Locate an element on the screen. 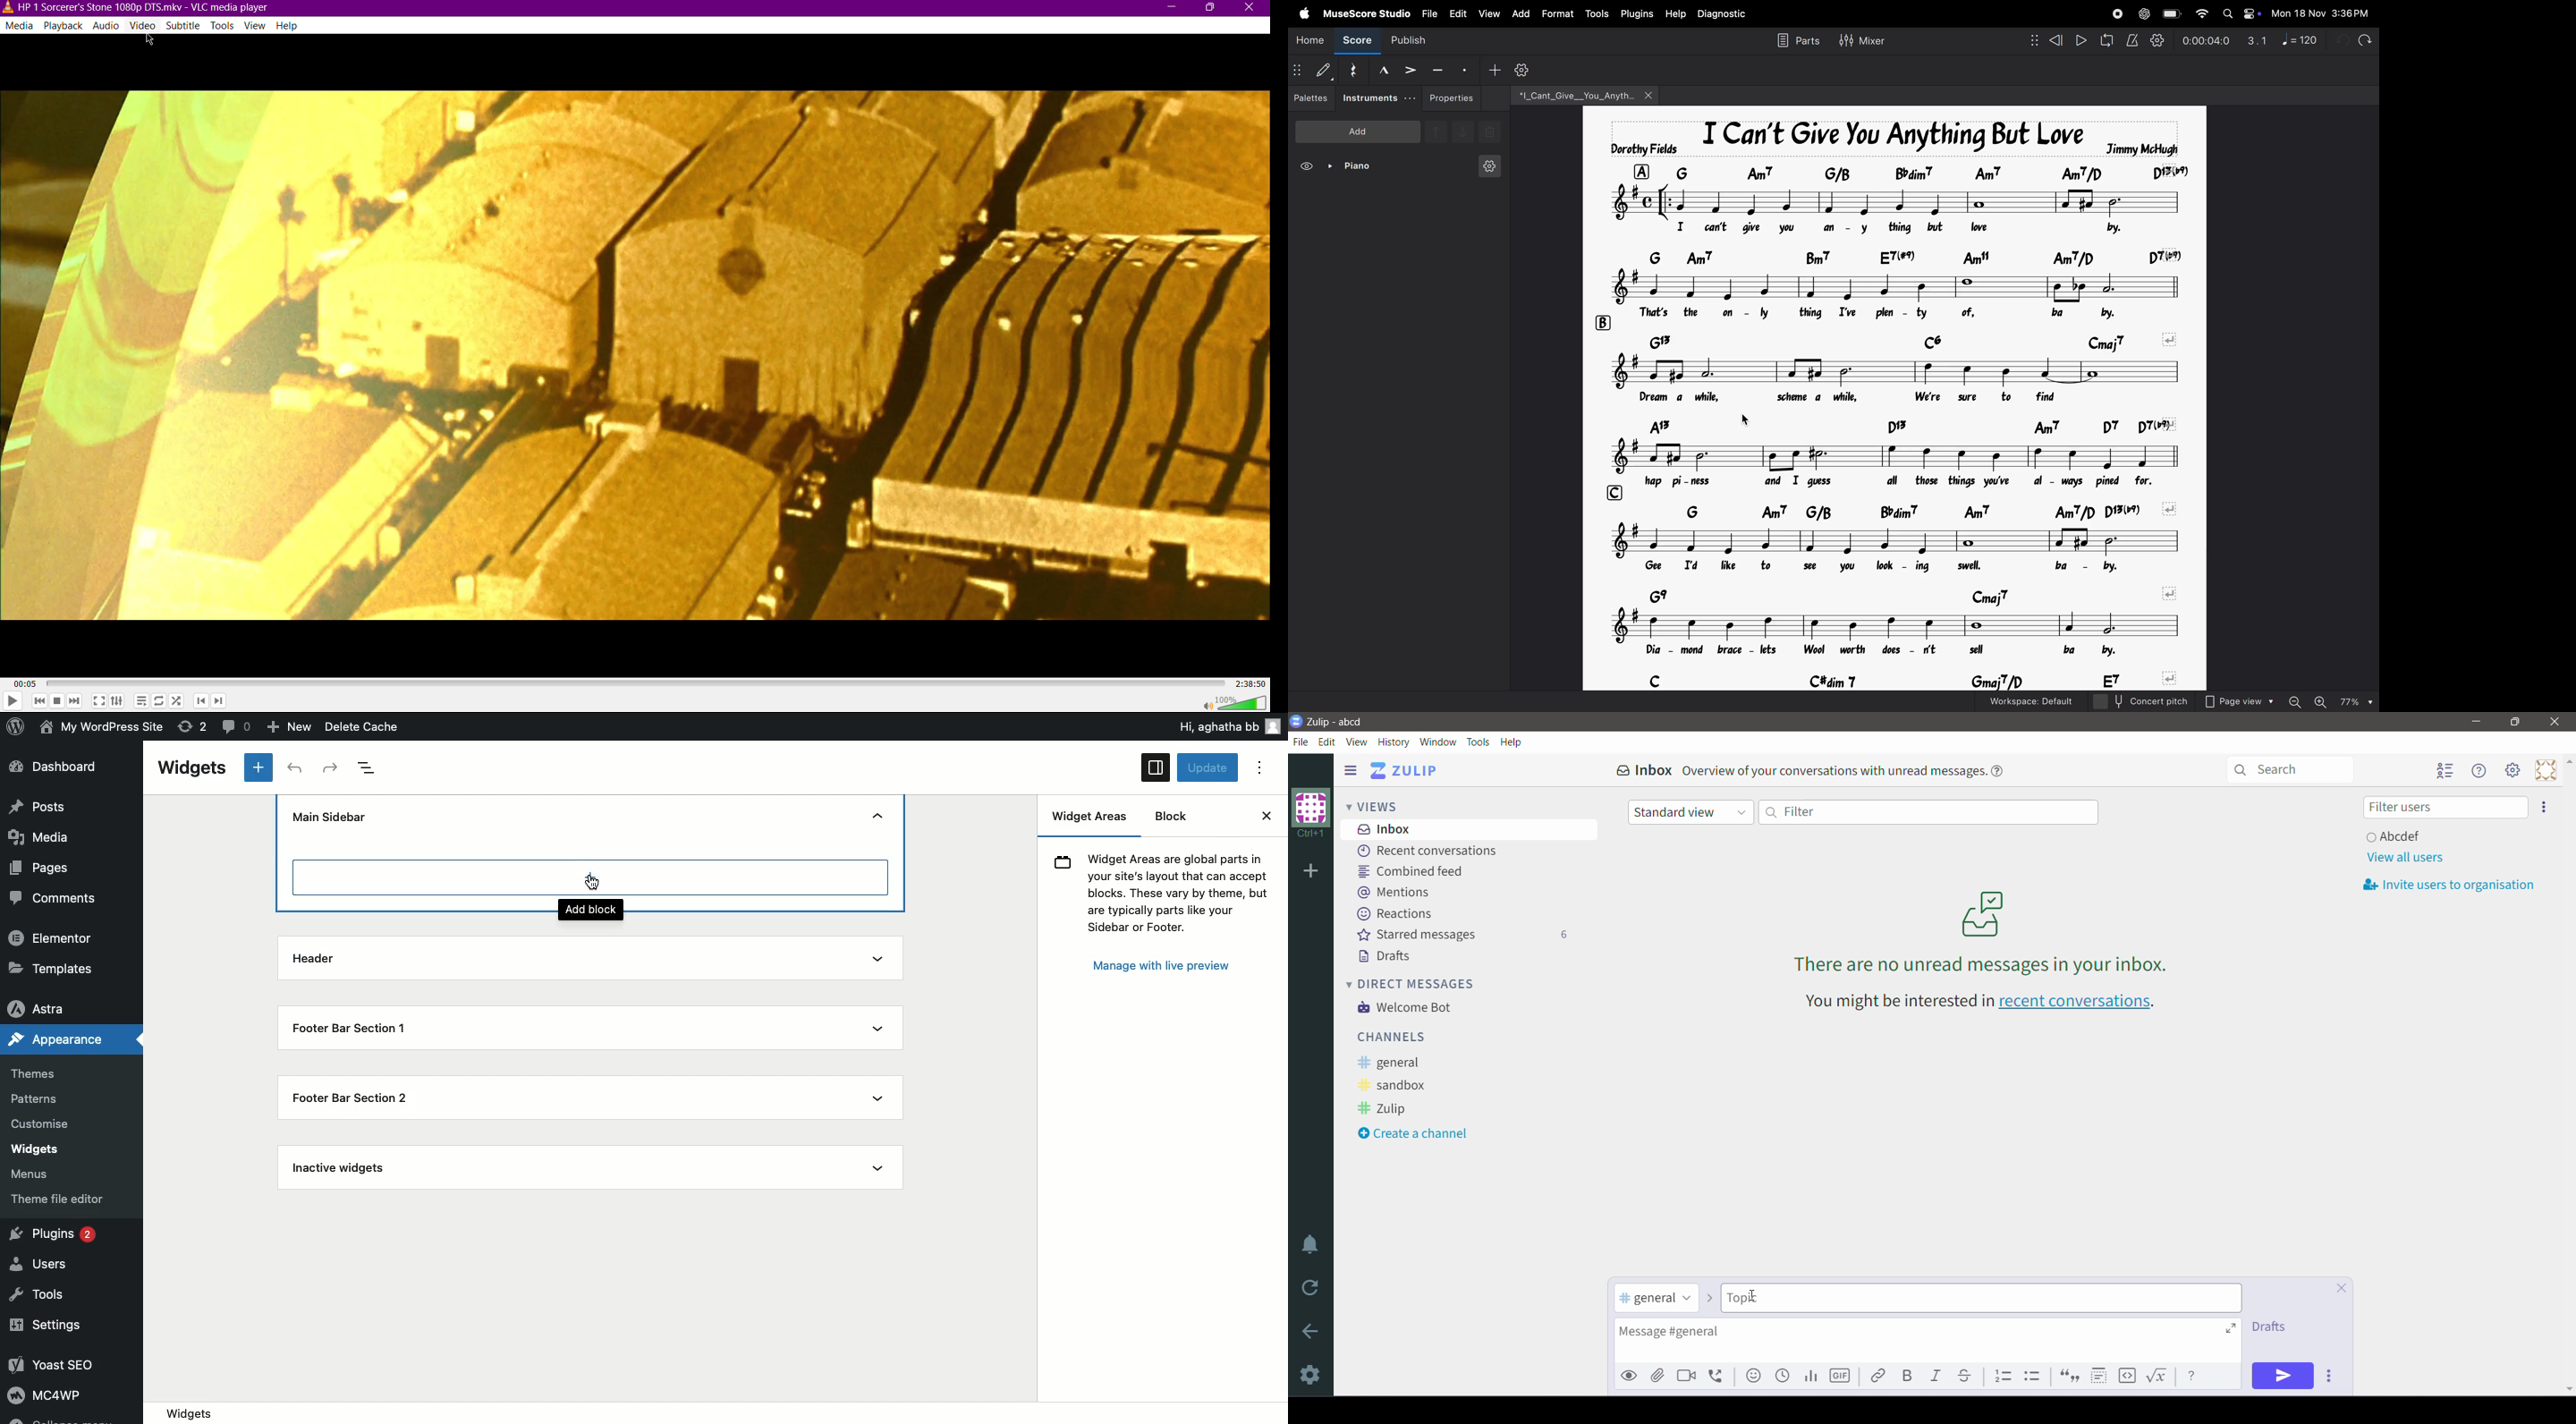 The height and width of the screenshot is (1428, 2576). Mentions is located at coordinates (1394, 891).